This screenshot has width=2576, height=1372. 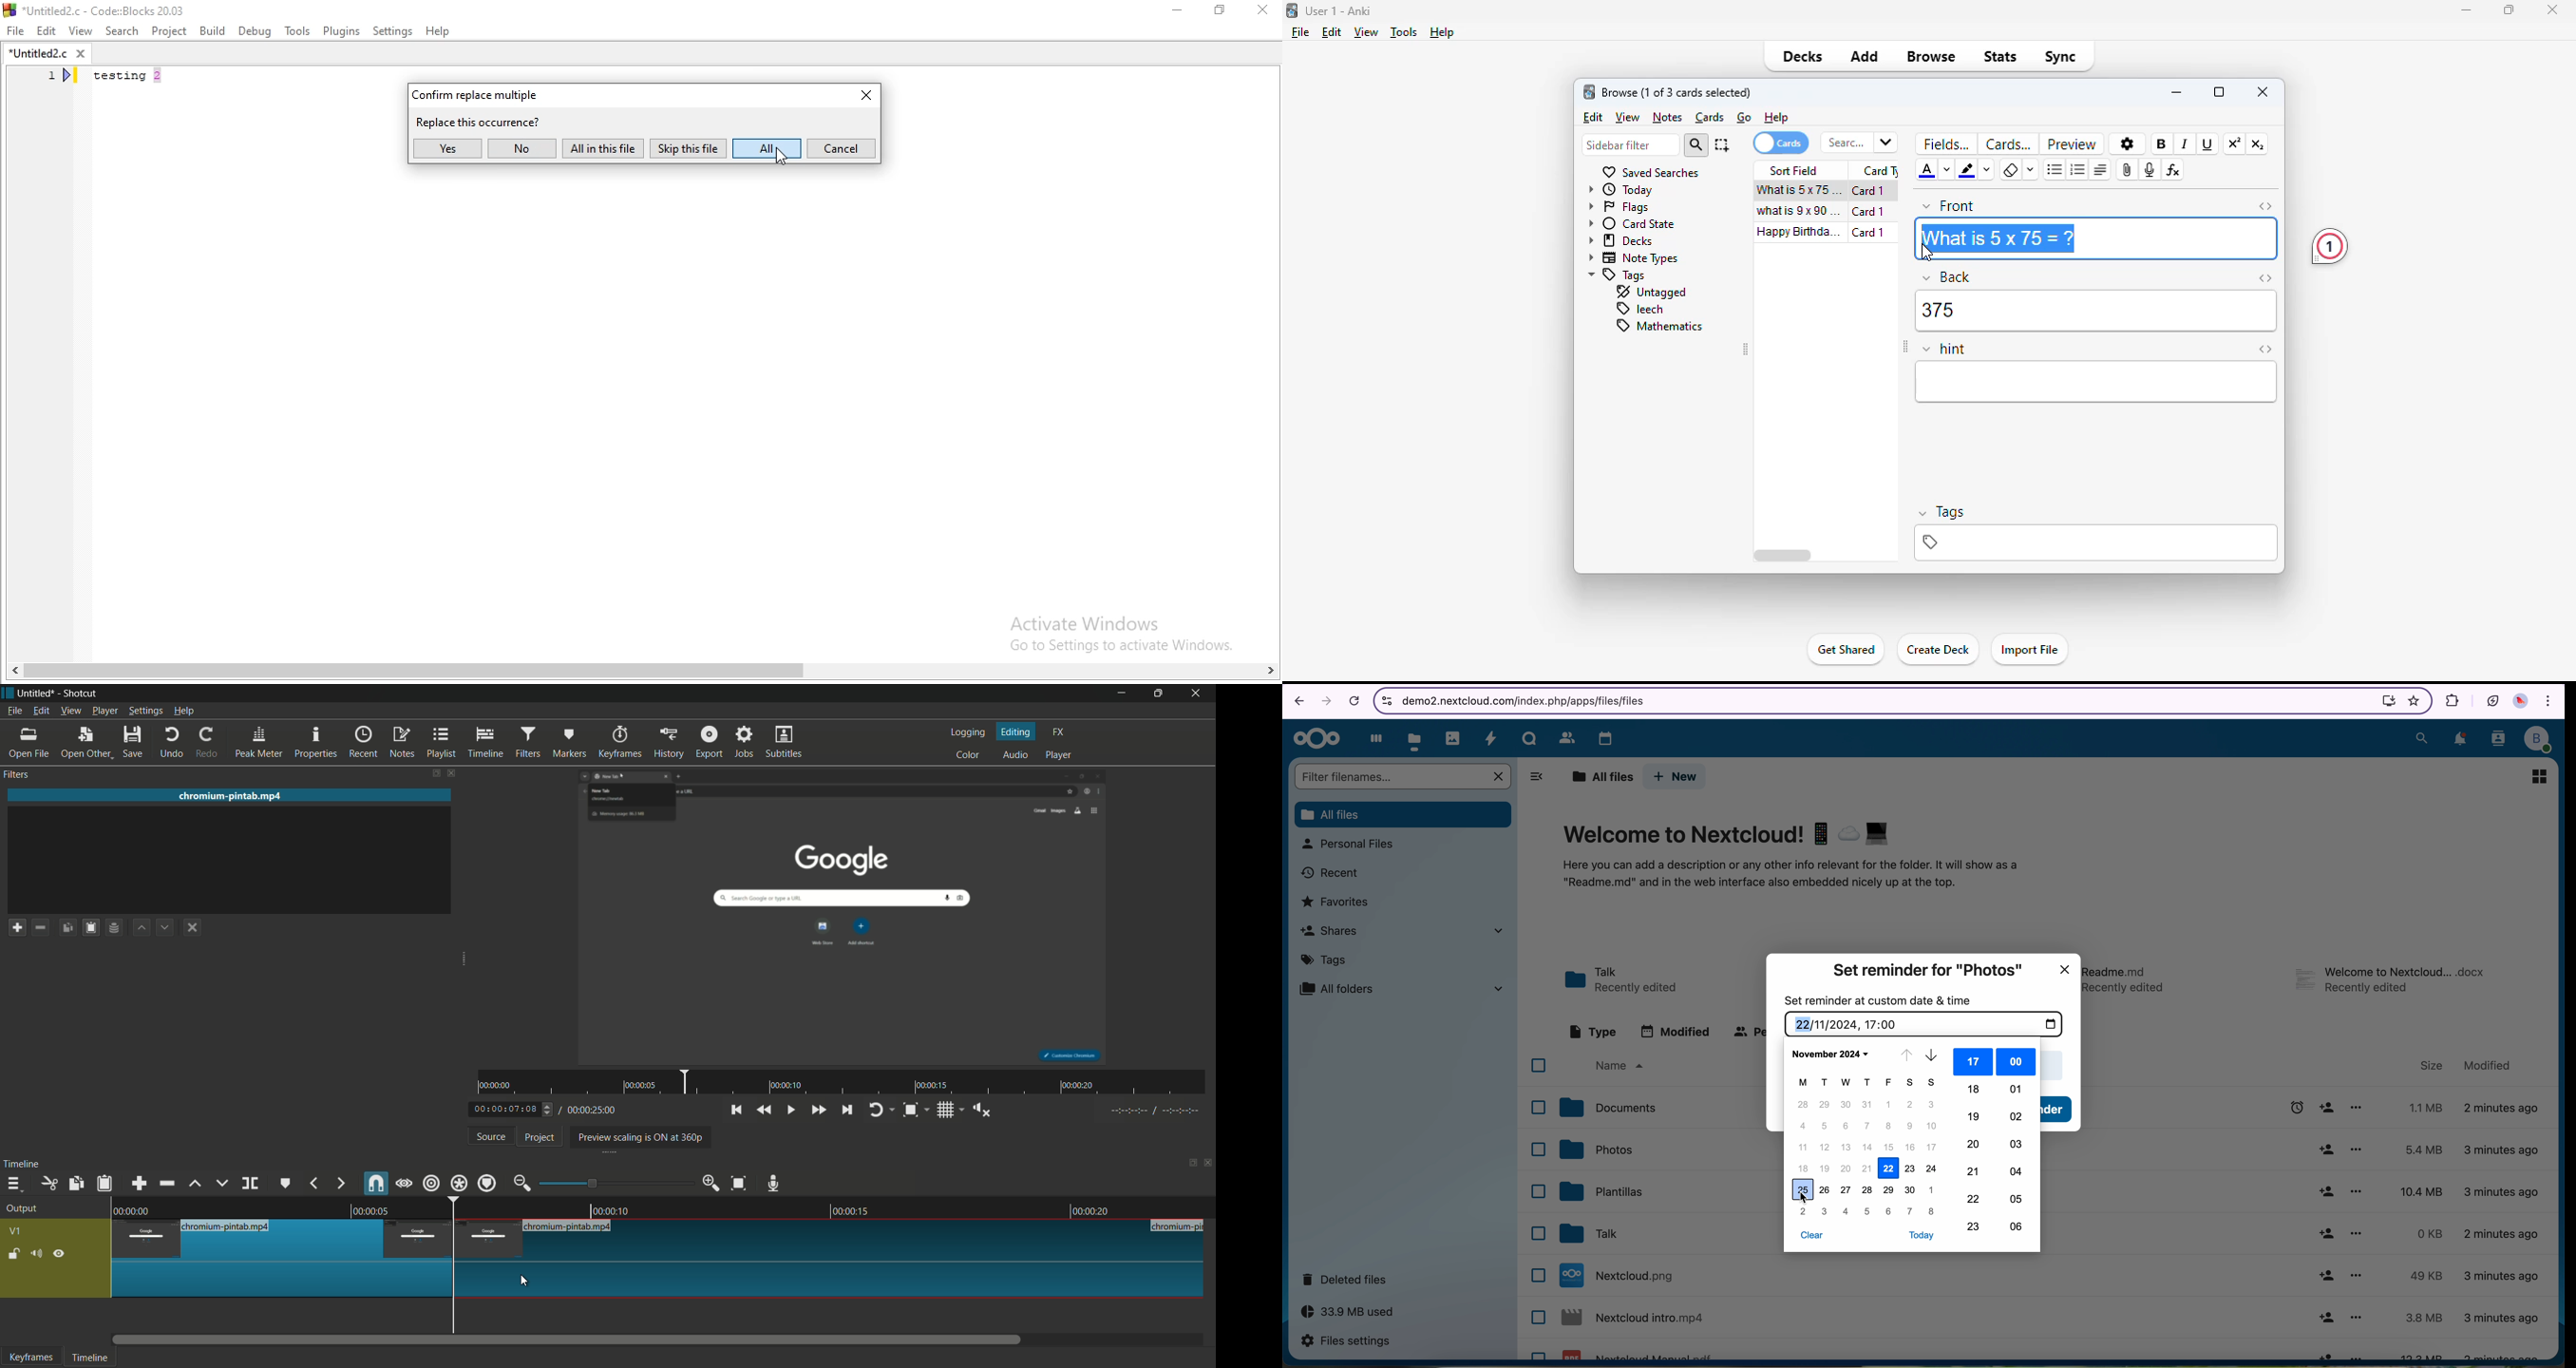 What do you see at coordinates (1869, 233) in the screenshot?
I see `card 1` at bounding box center [1869, 233].